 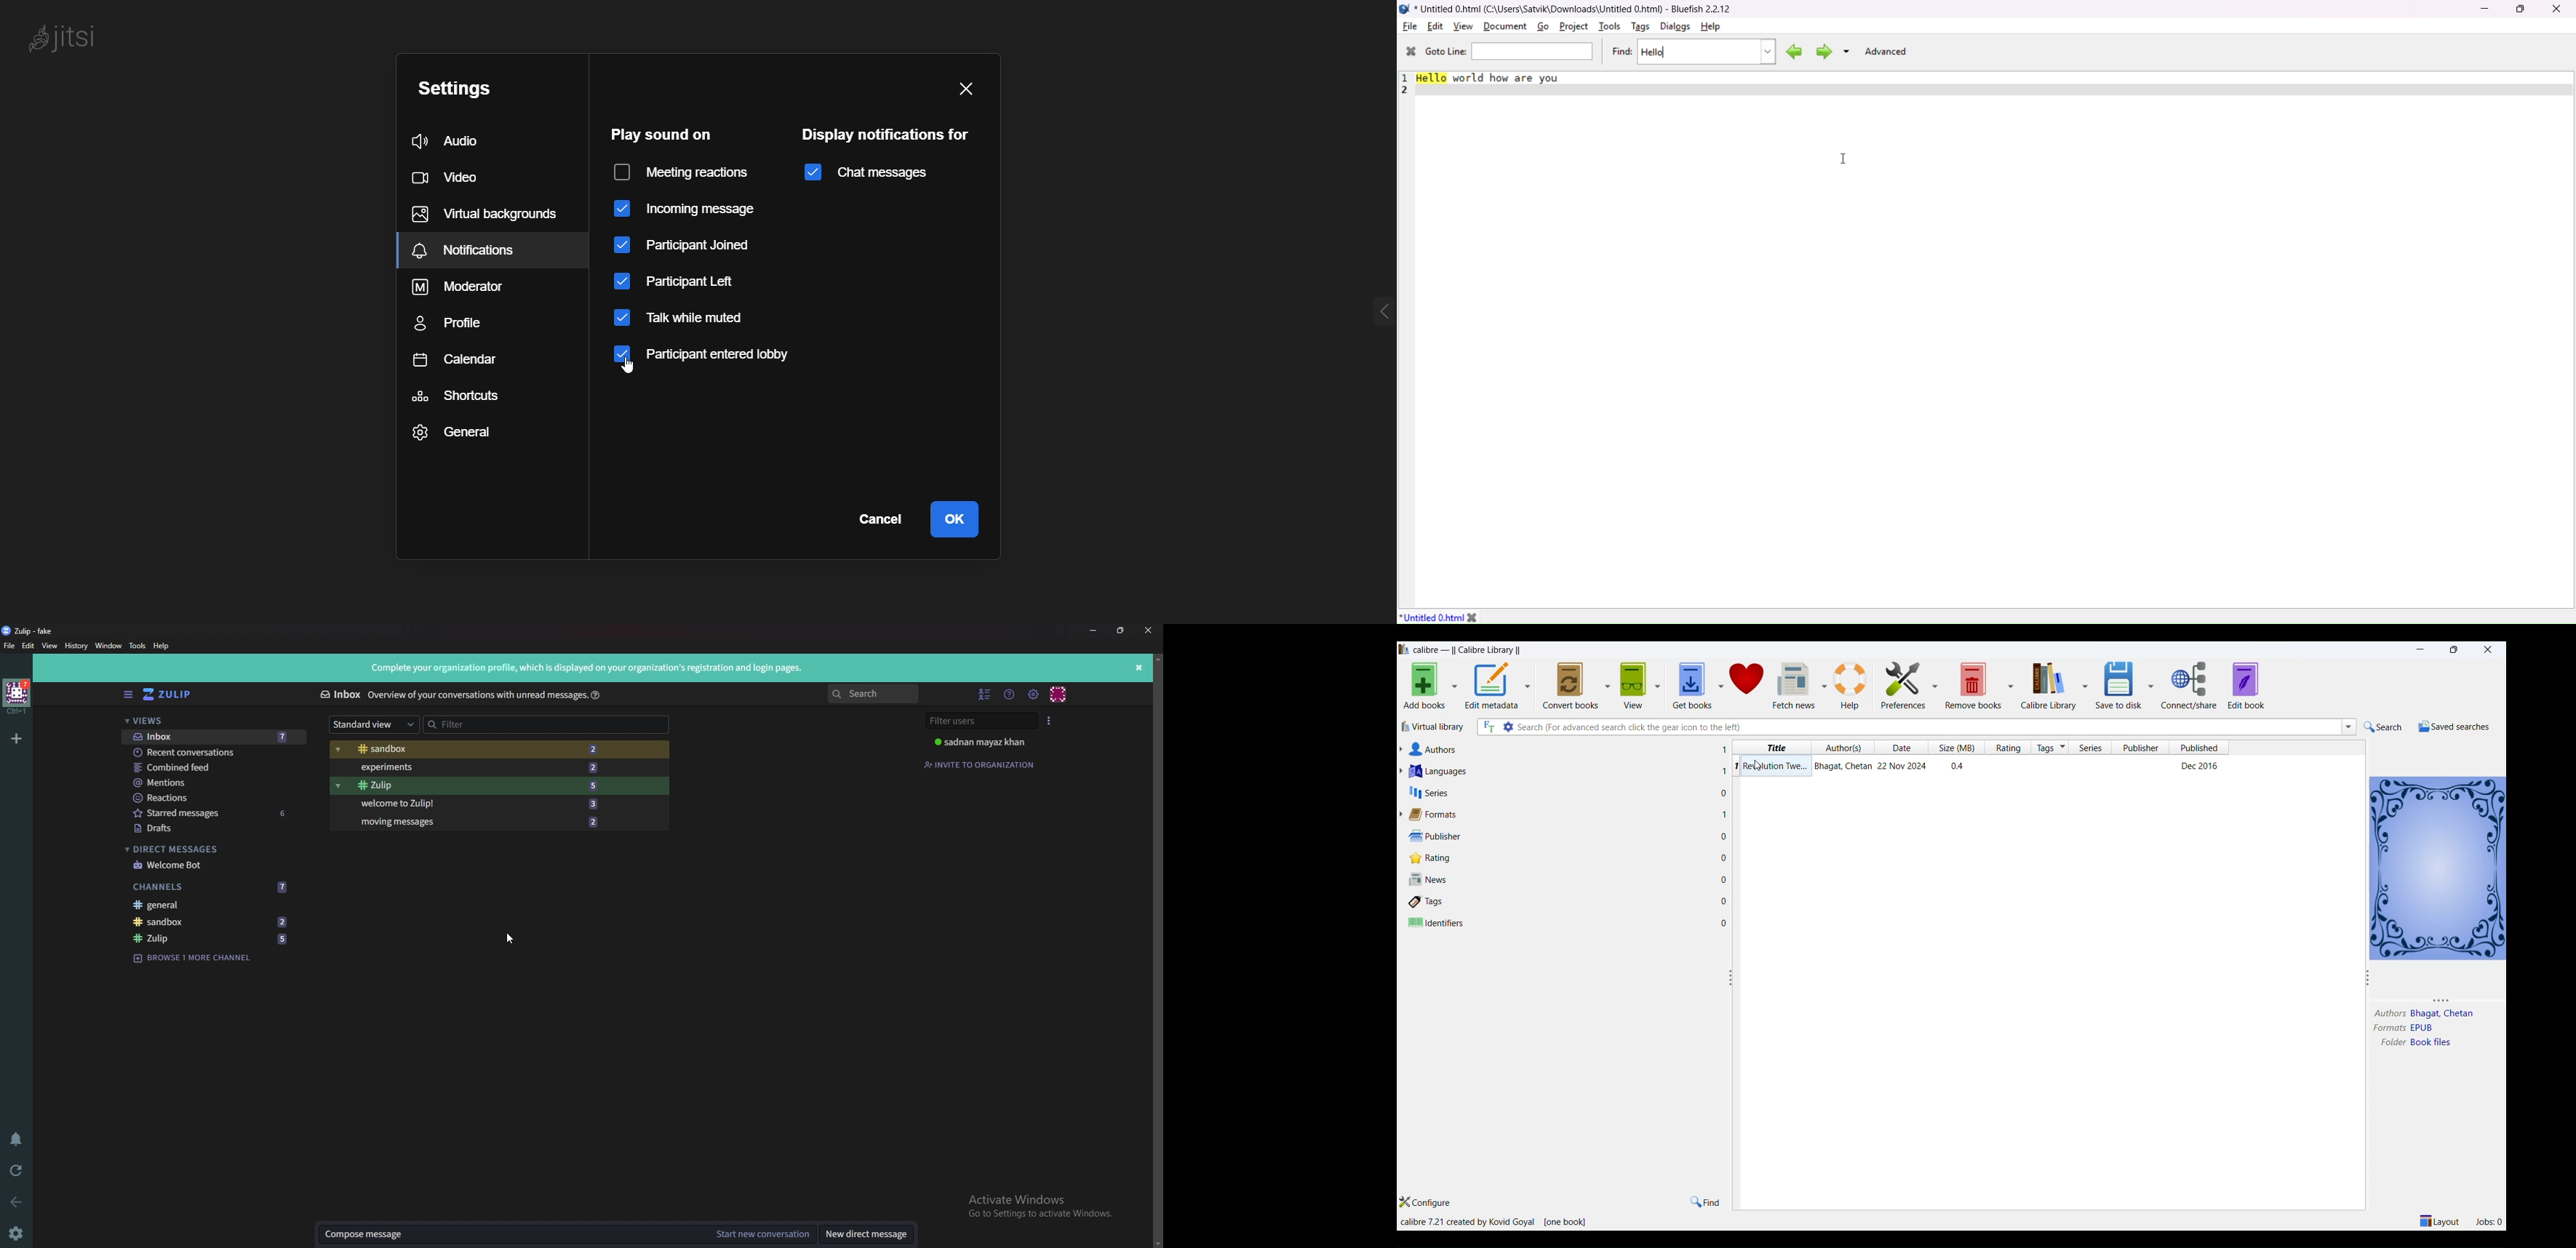 I want to click on jobs, so click(x=2486, y=1221).